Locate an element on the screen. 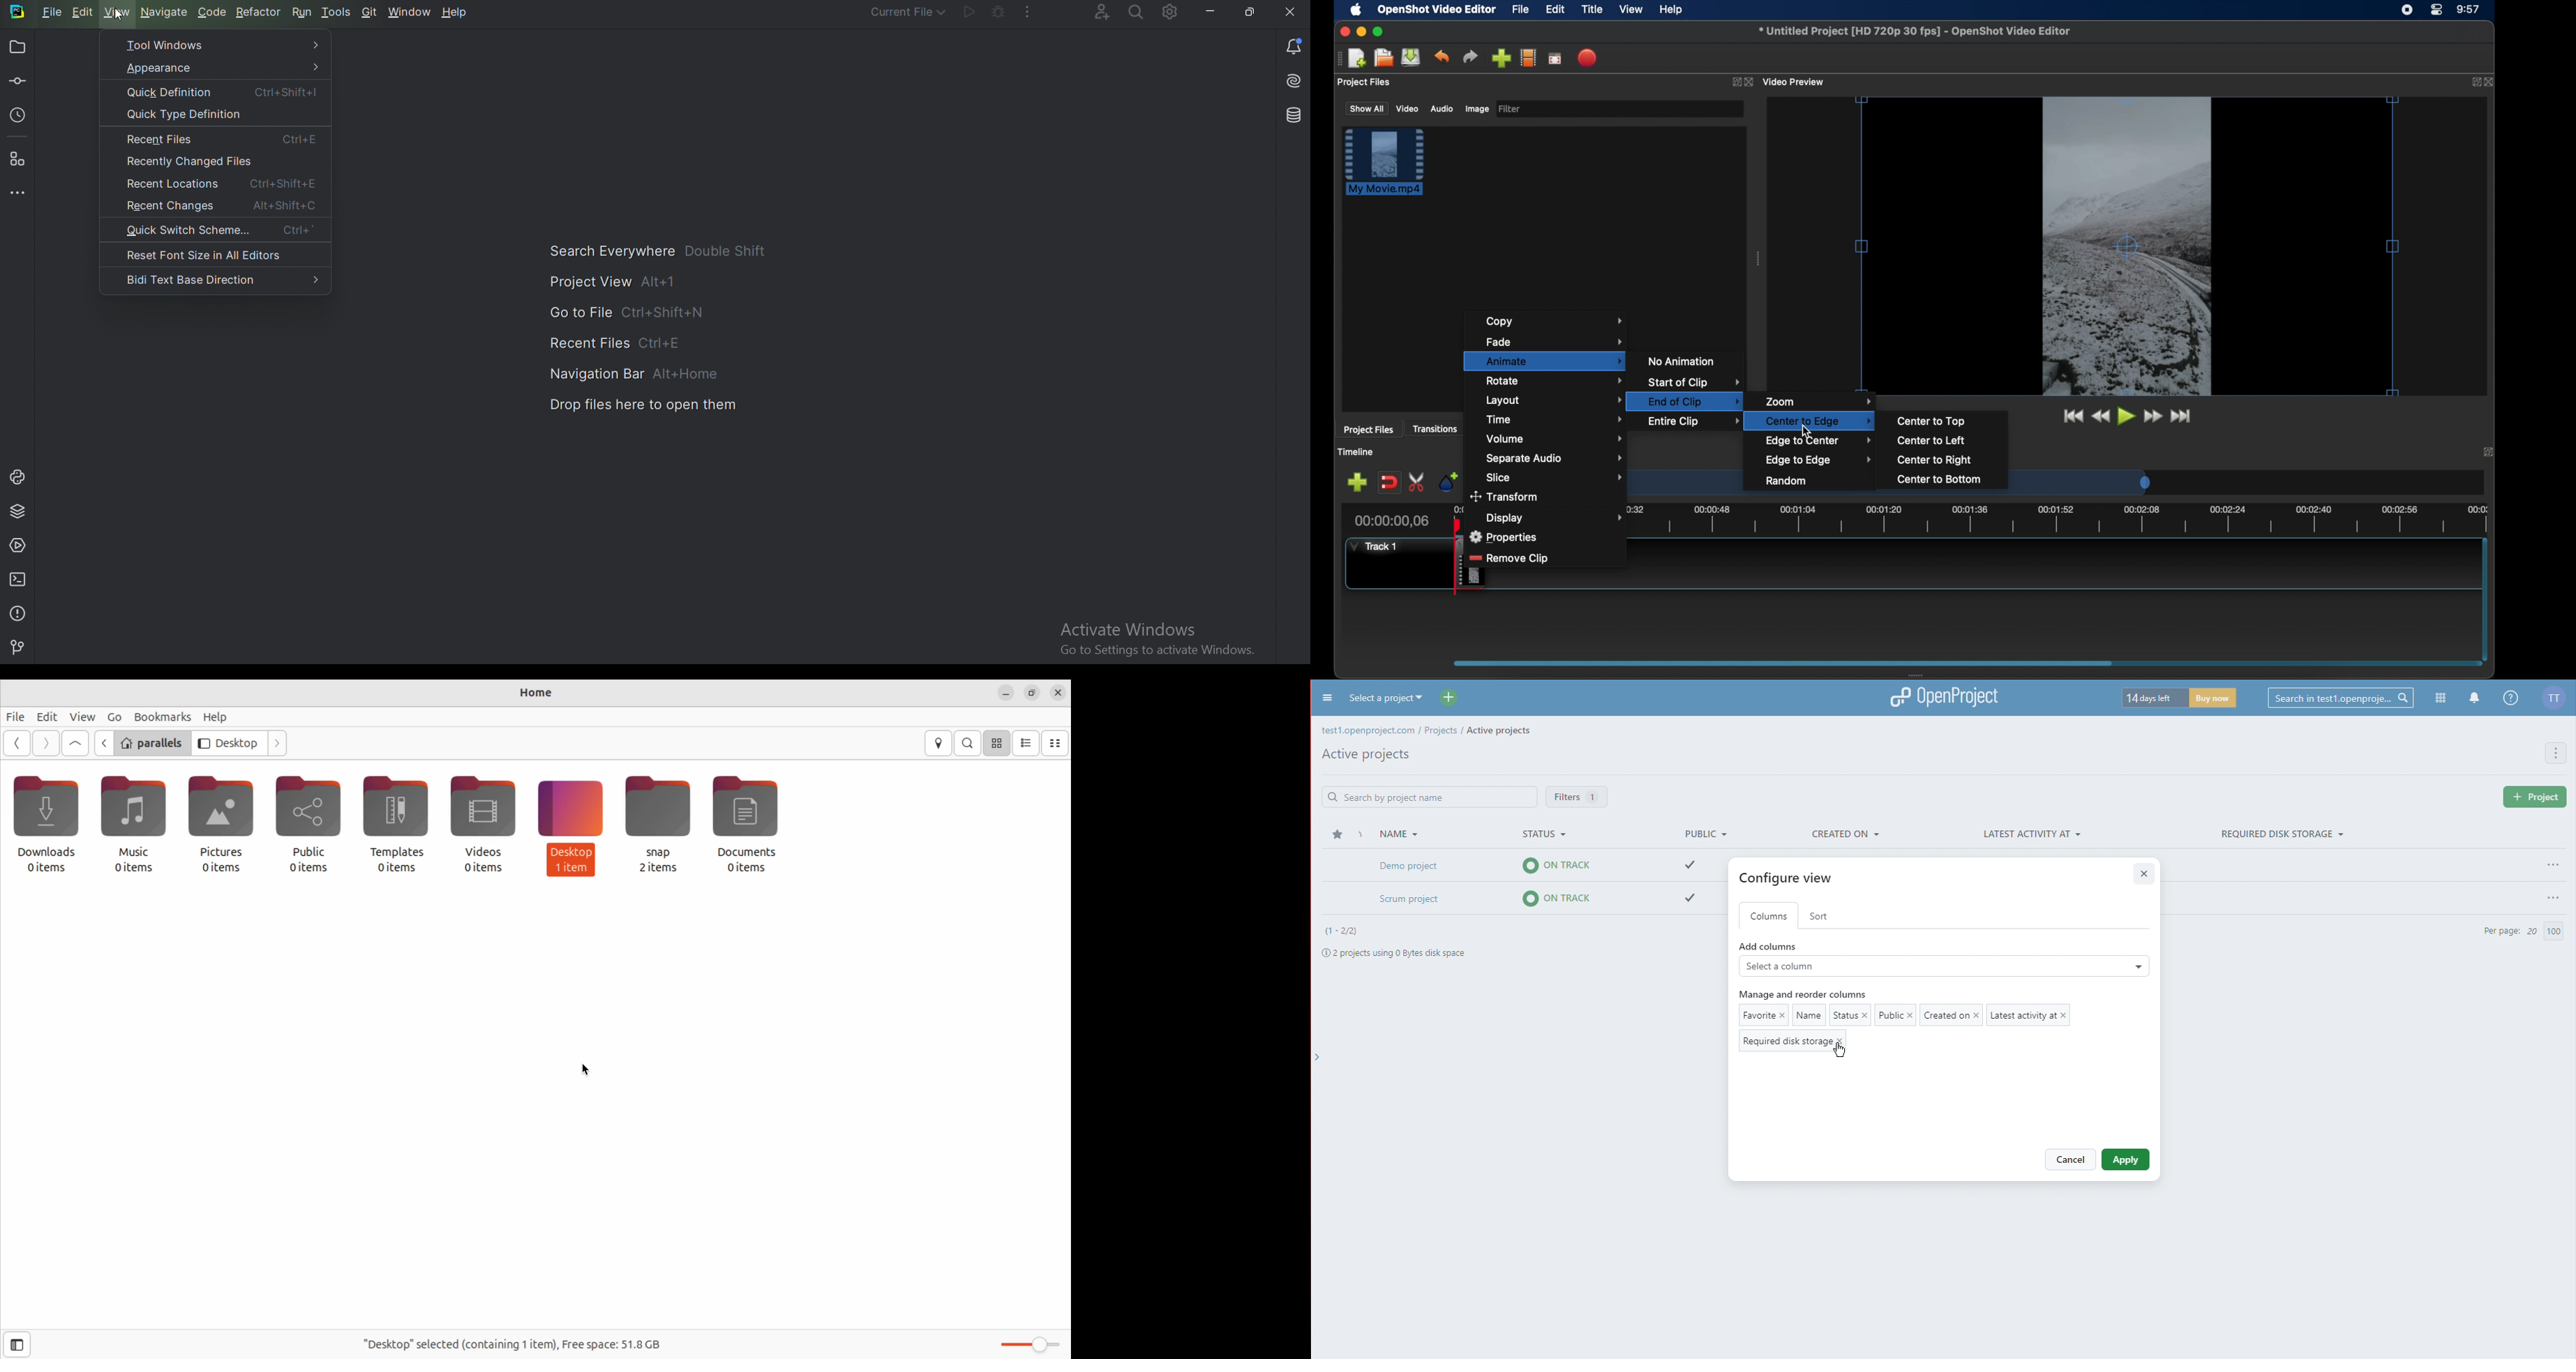  Refactor is located at coordinates (259, 12).